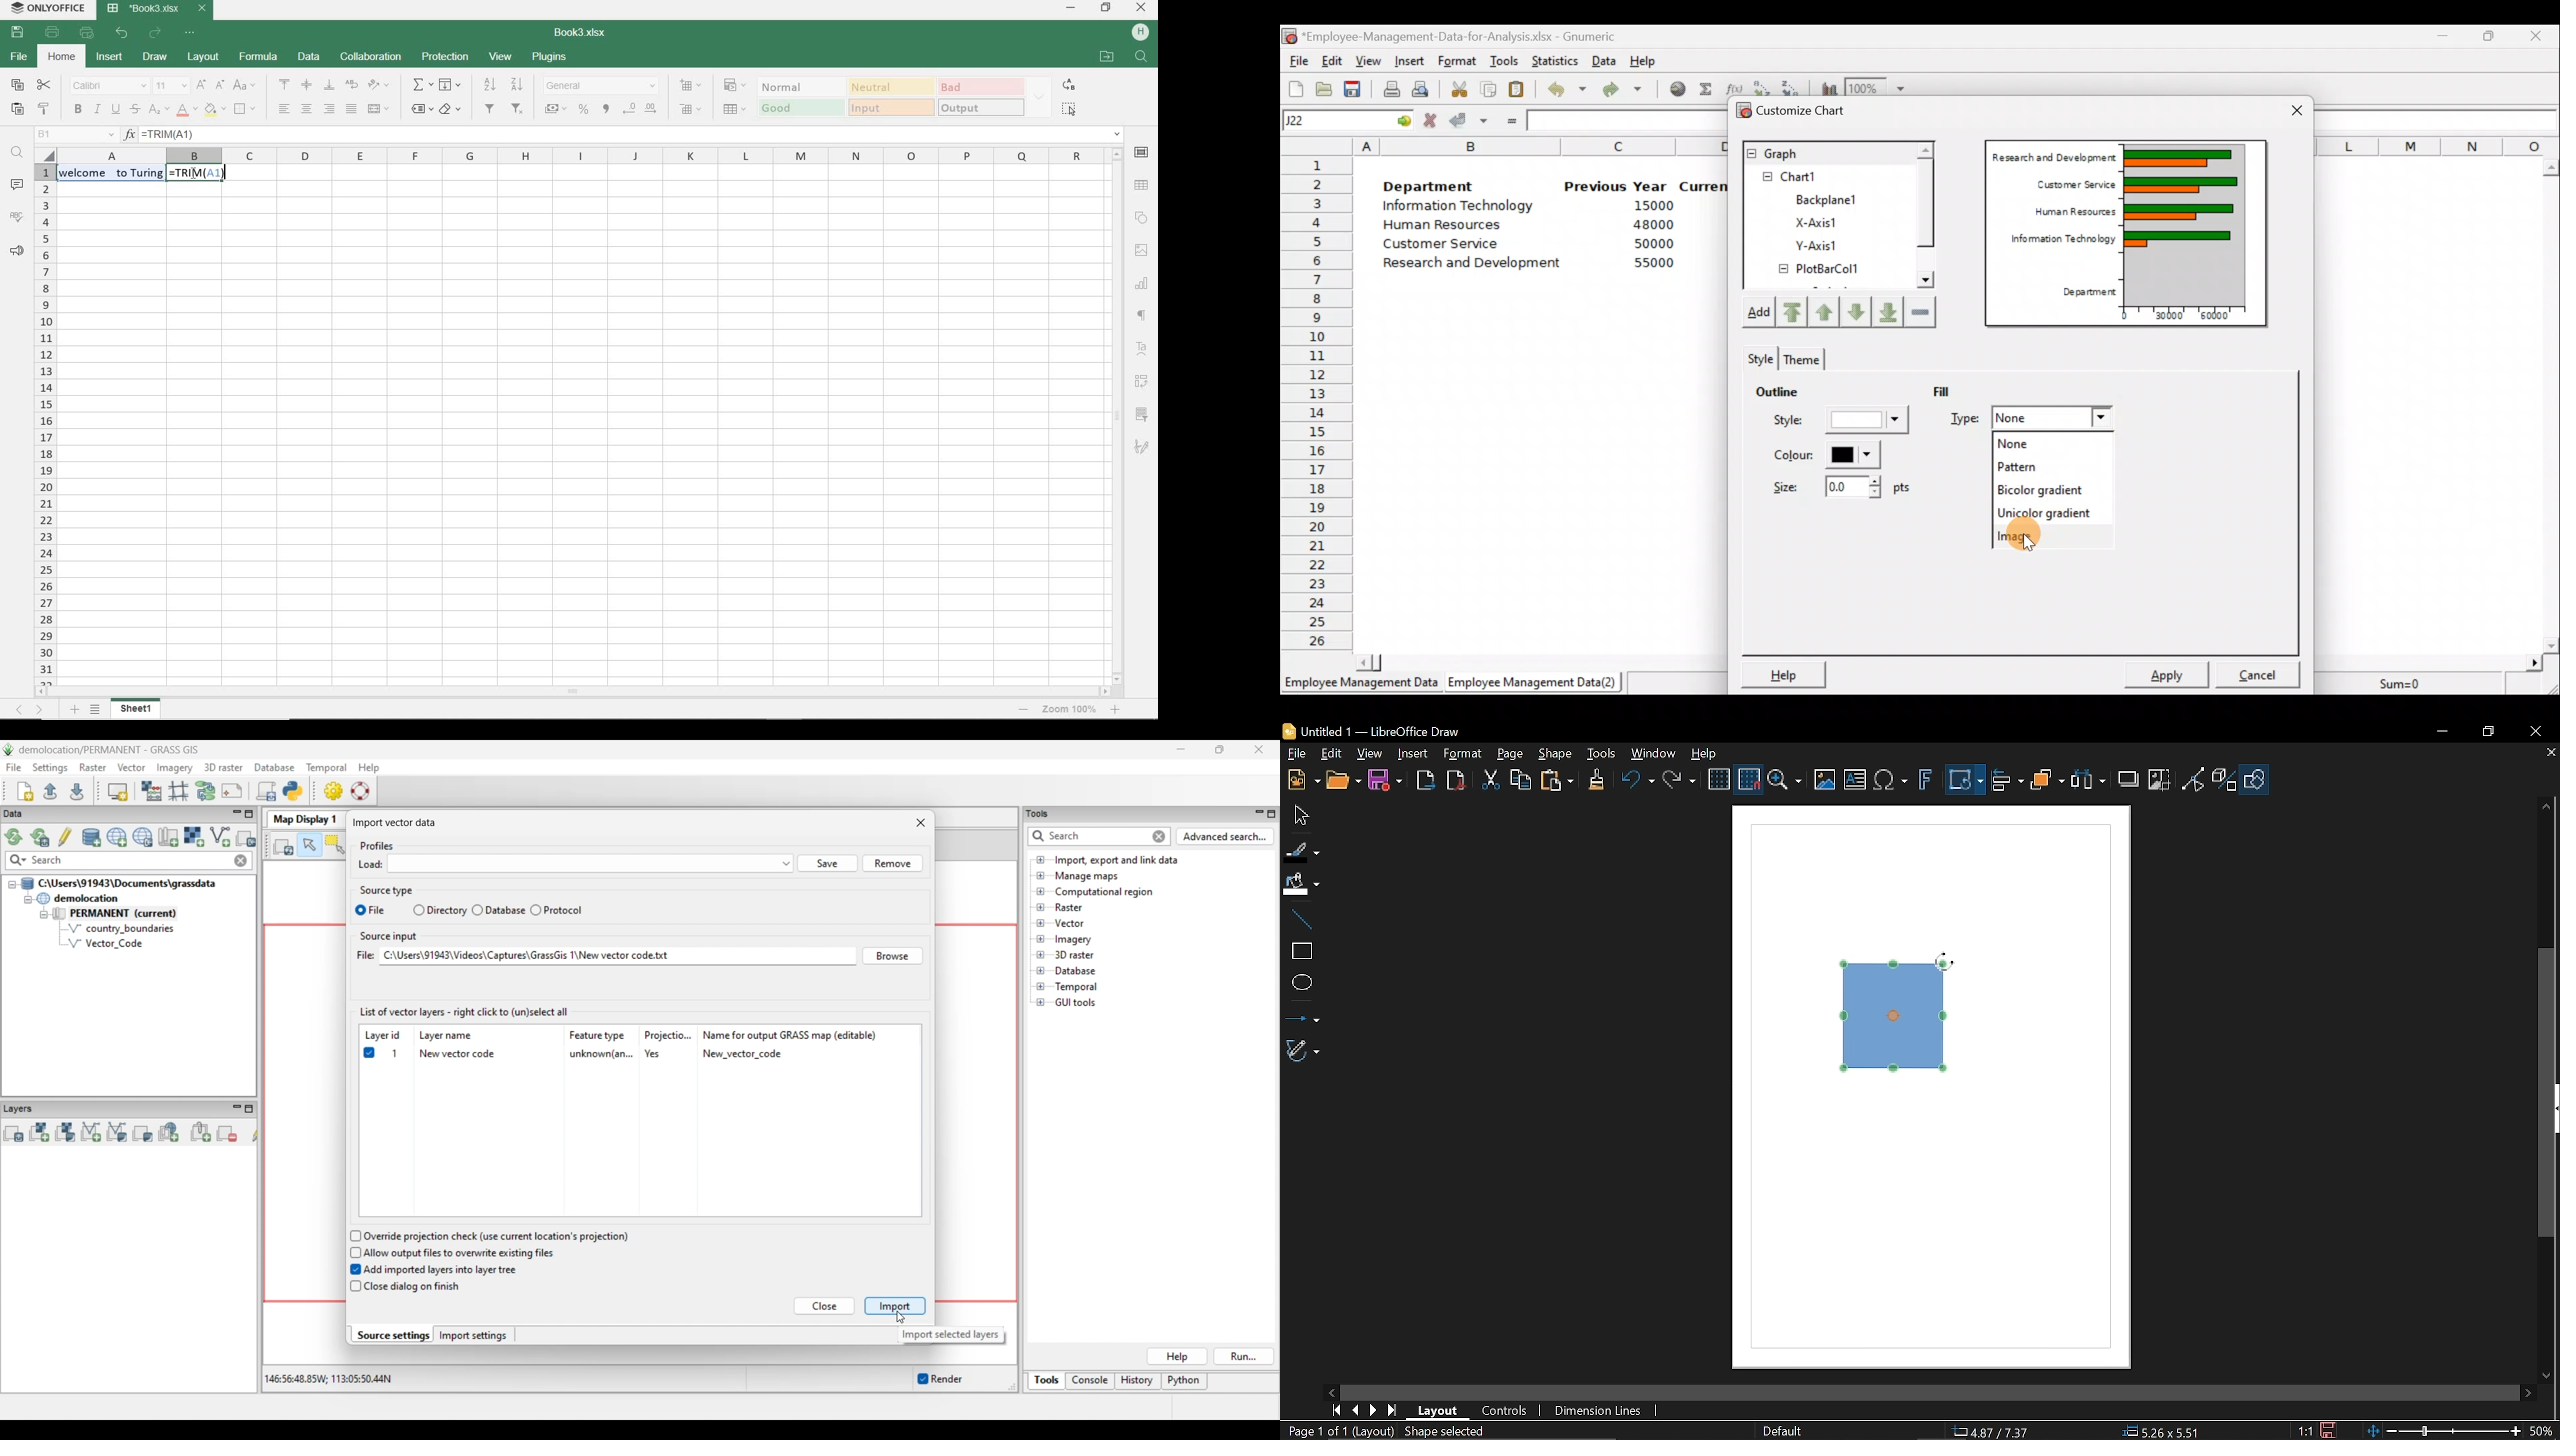 The image size is (2576, 1456). What do you see at coordinates (121, 928) in the screenshot?
I see `country_boundaries` at bounding box center [121, 928].